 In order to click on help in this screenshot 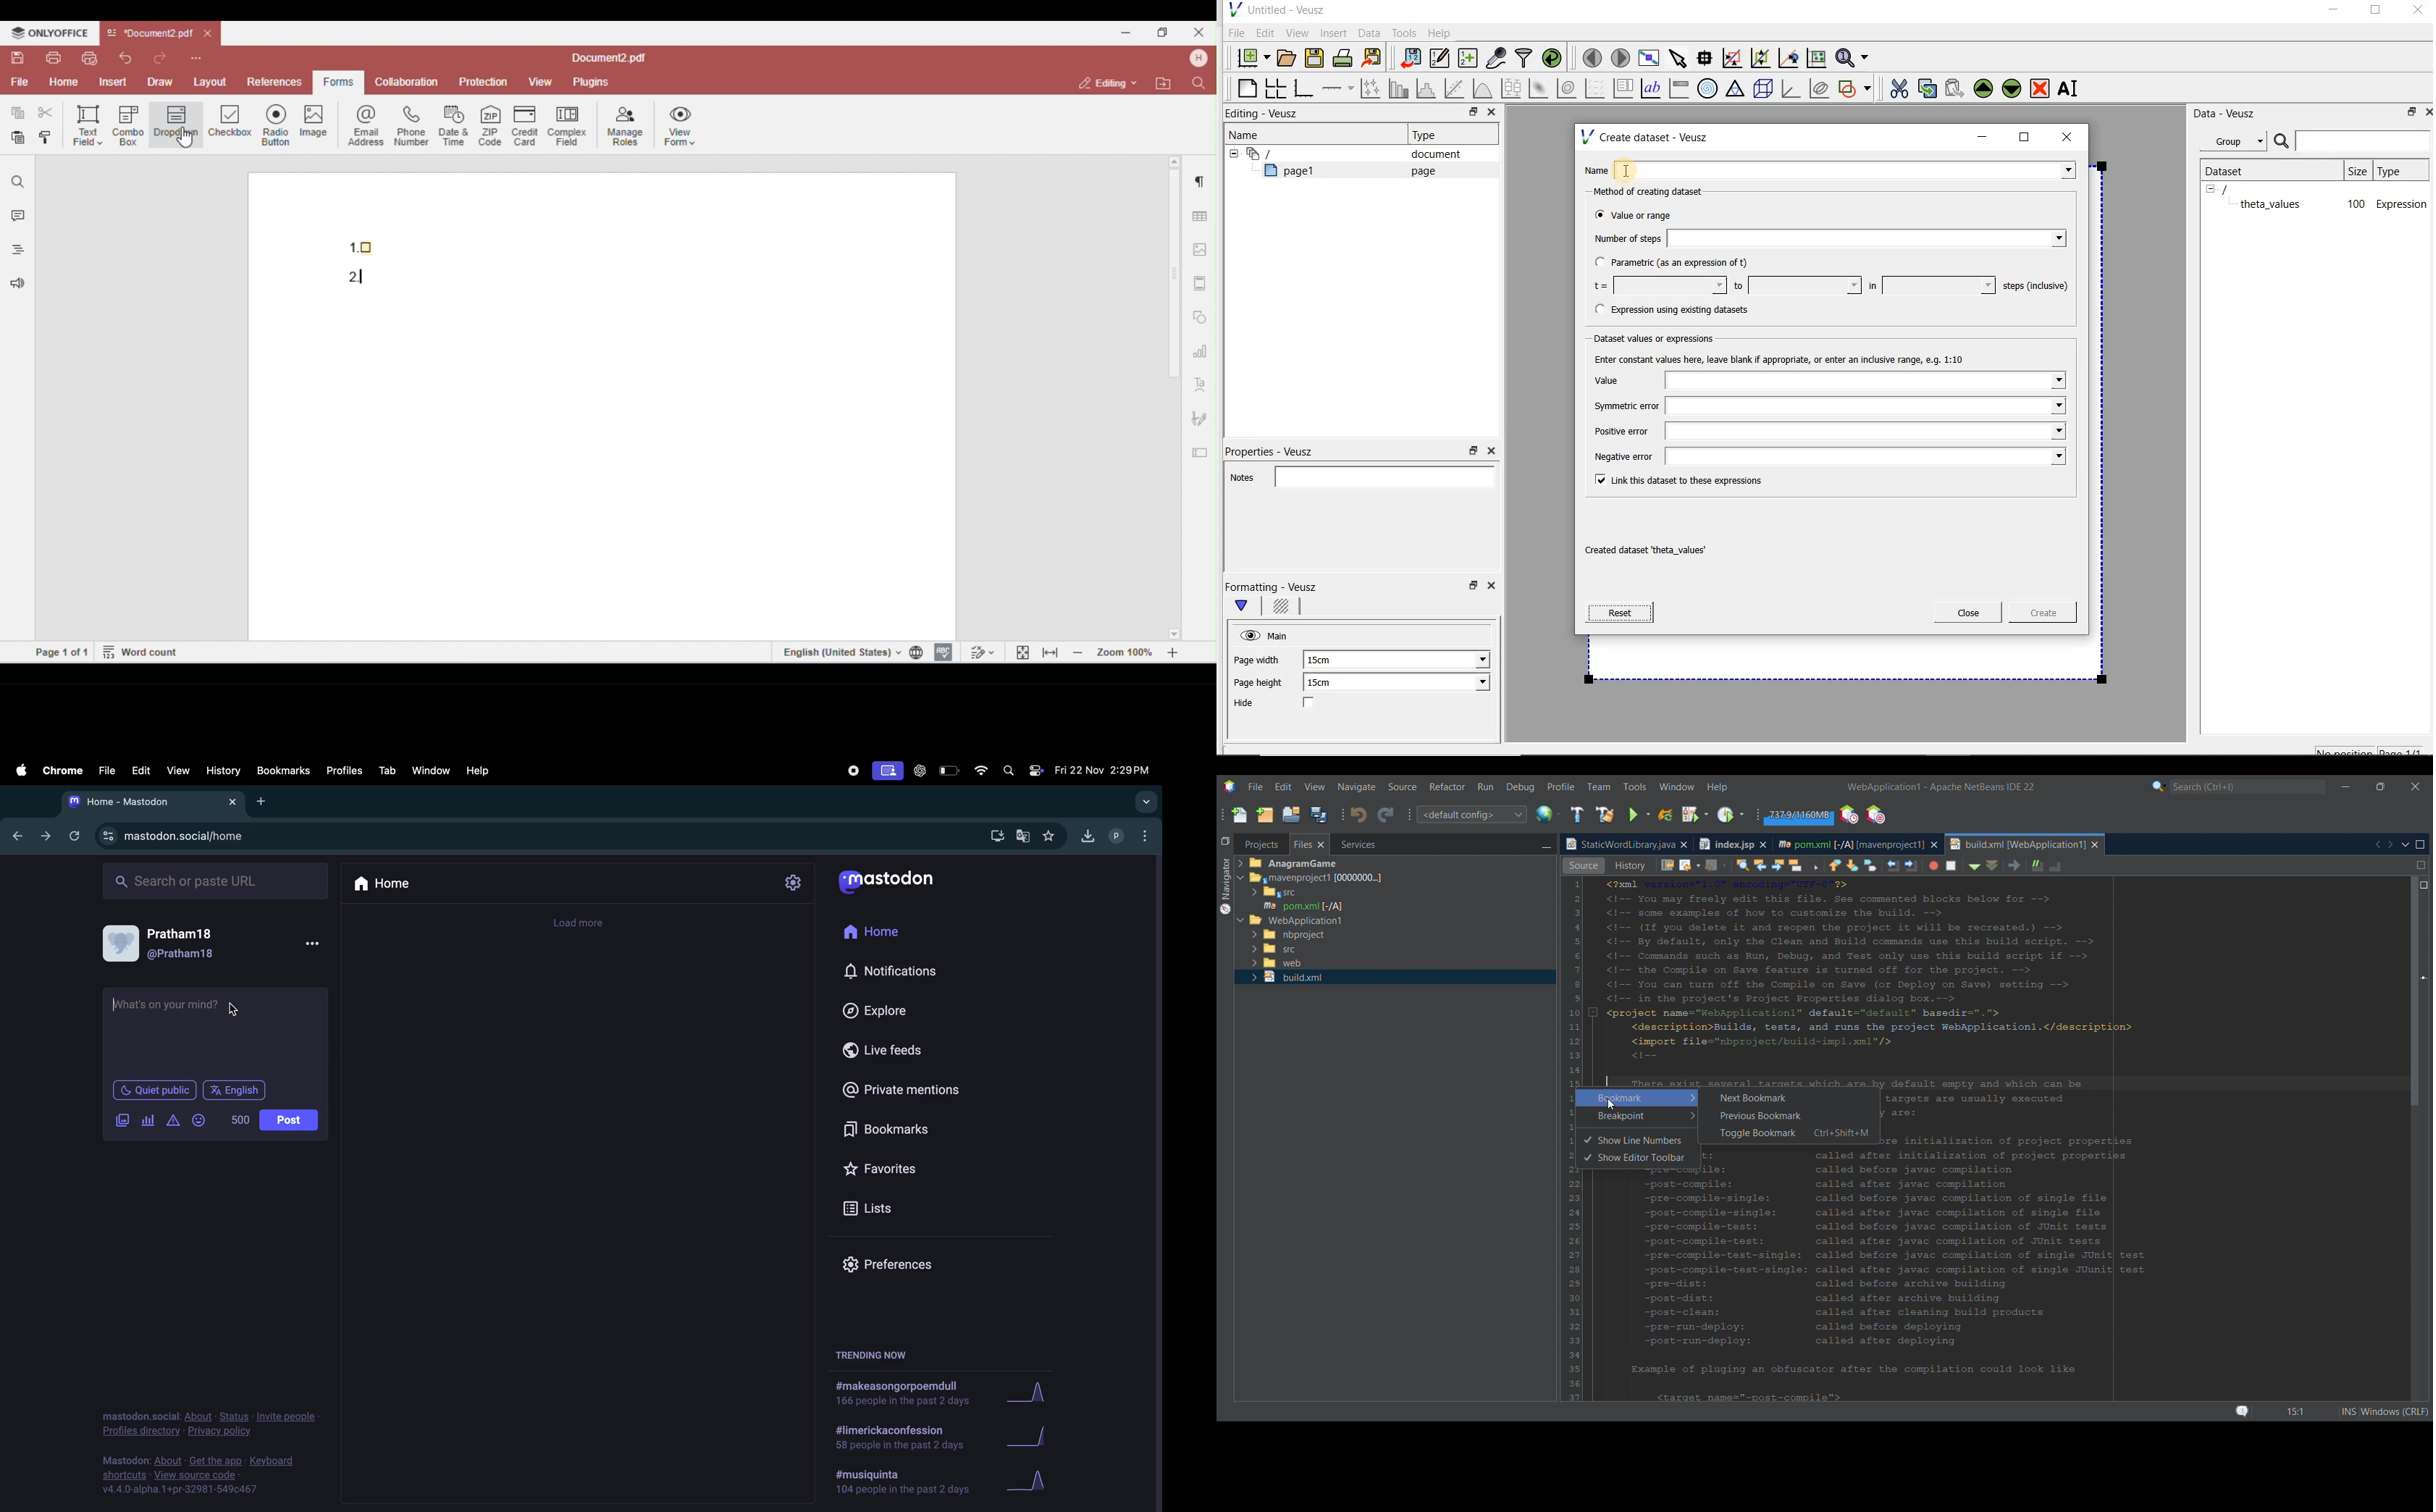, I will do `click(480, 771)`.